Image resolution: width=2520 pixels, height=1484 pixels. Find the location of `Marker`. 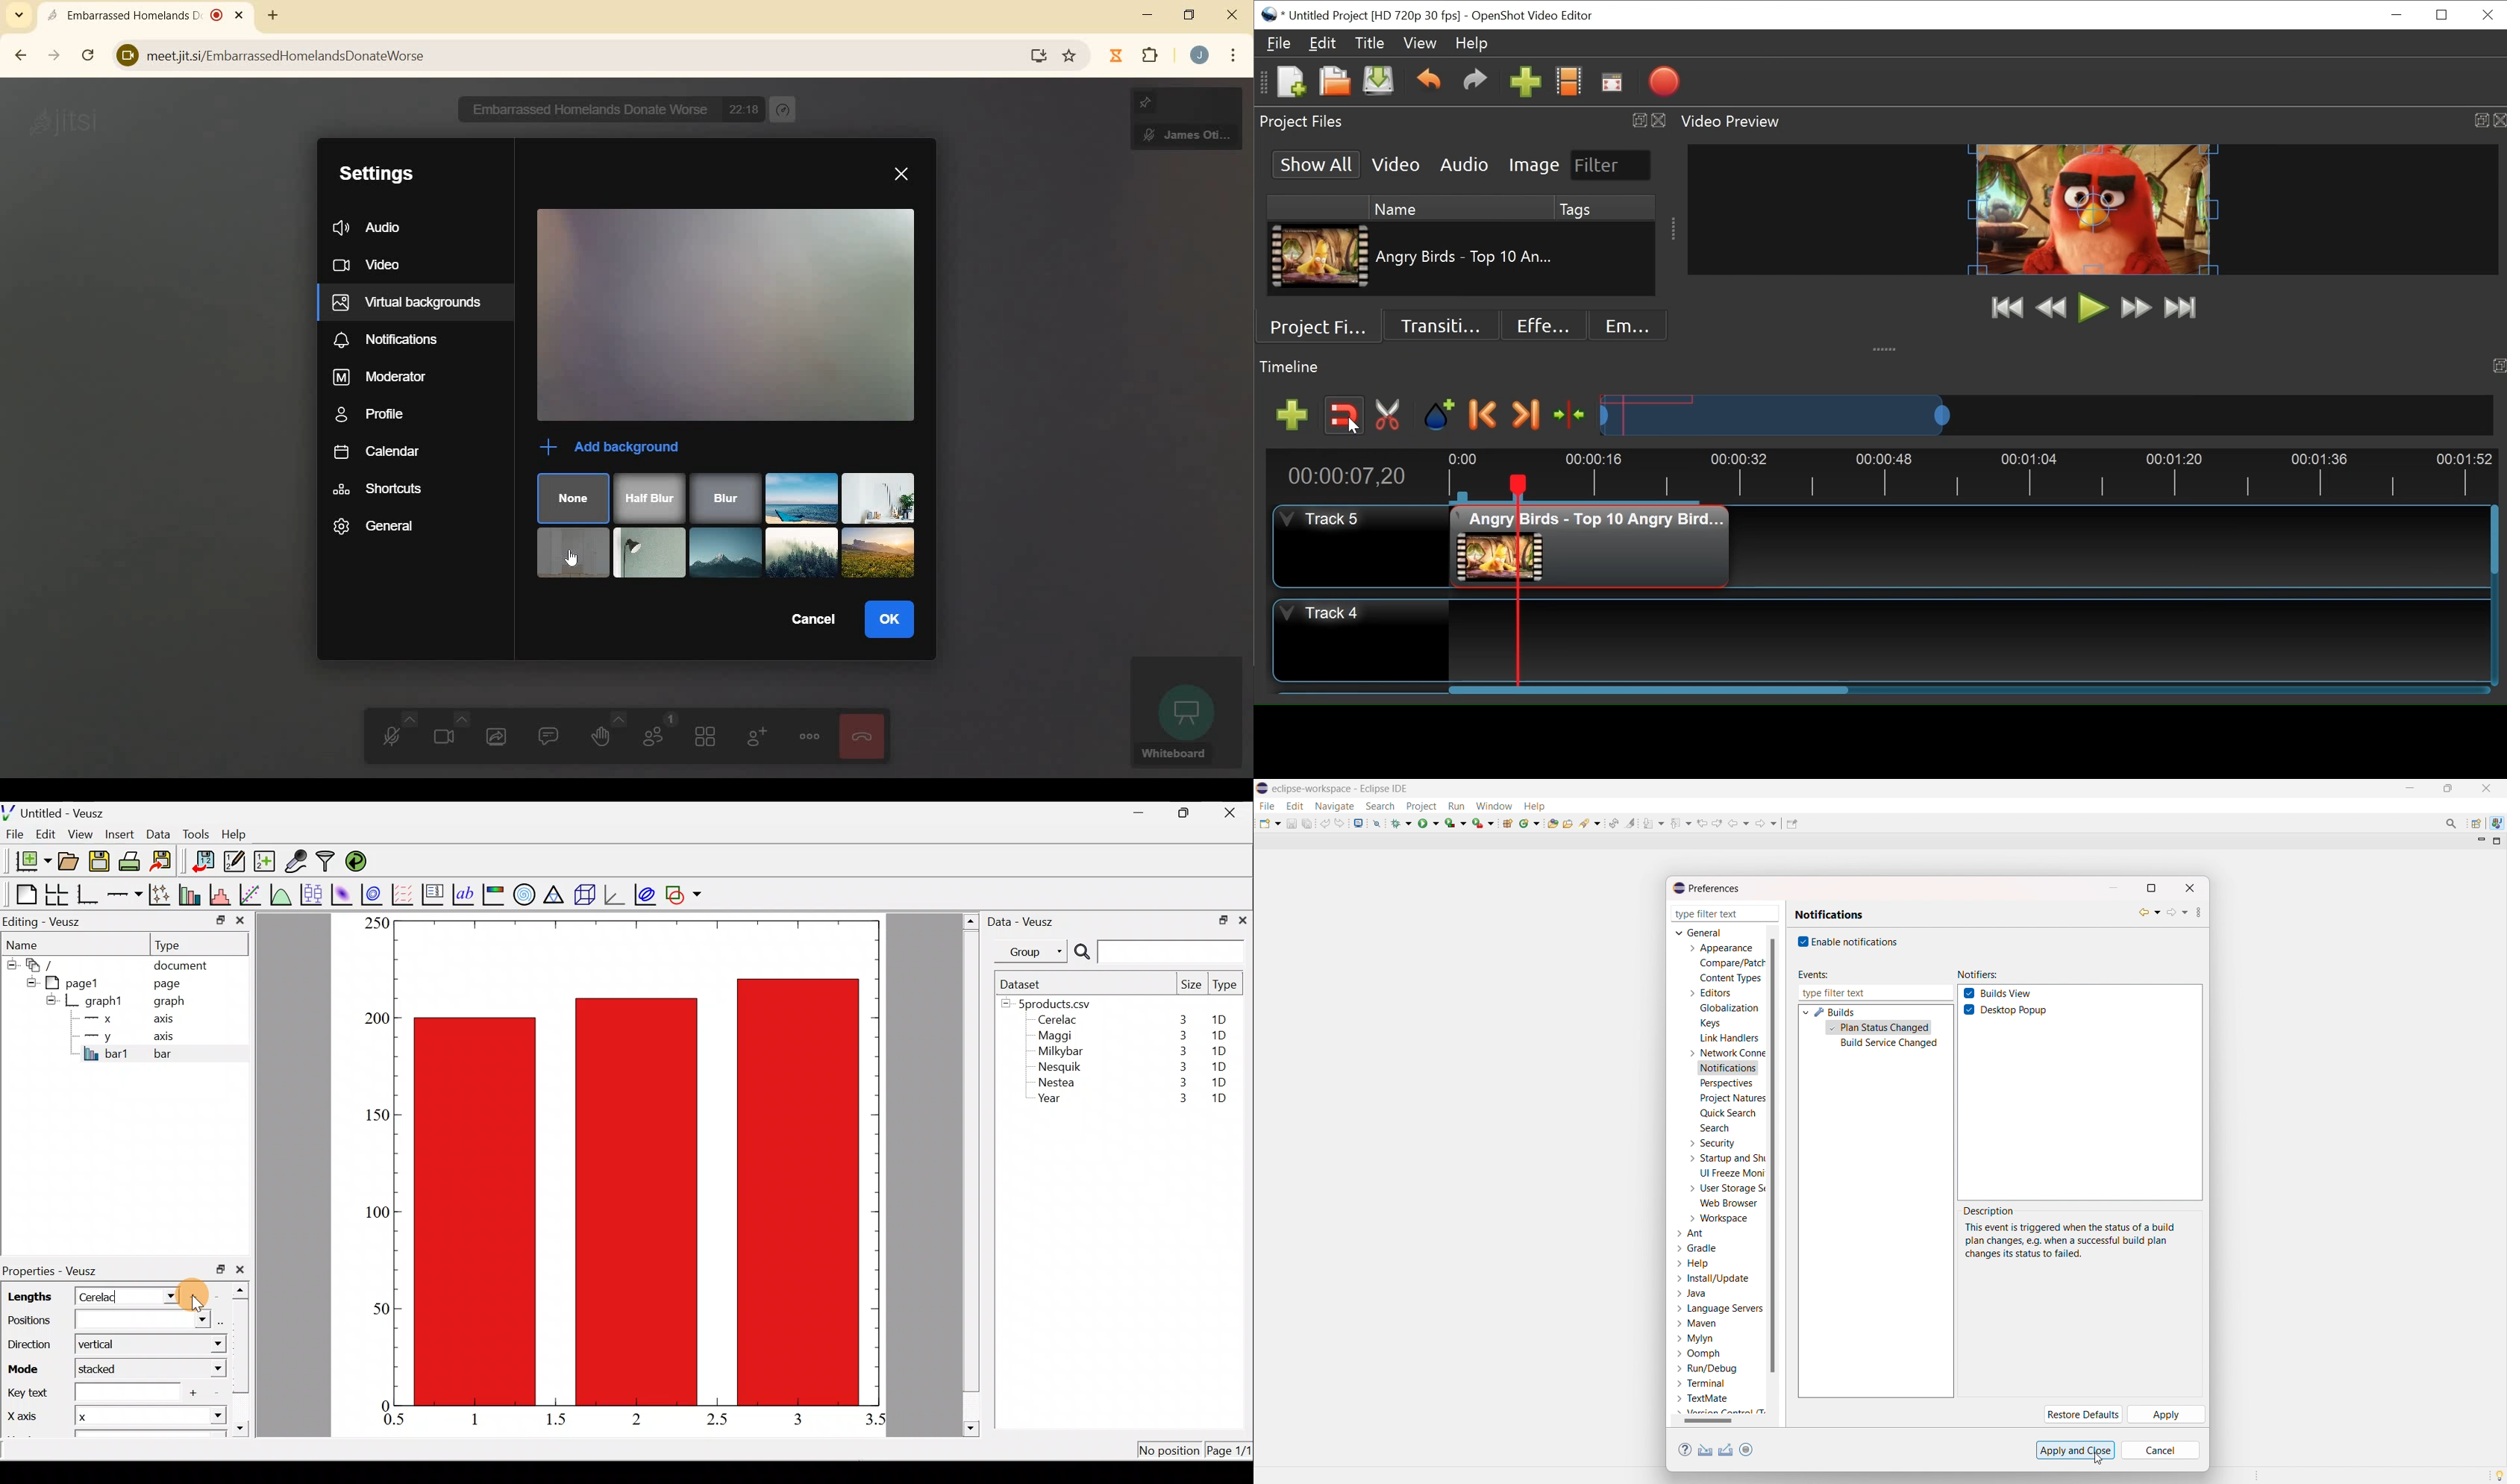

Marker is located at coordinates (1439, 416).